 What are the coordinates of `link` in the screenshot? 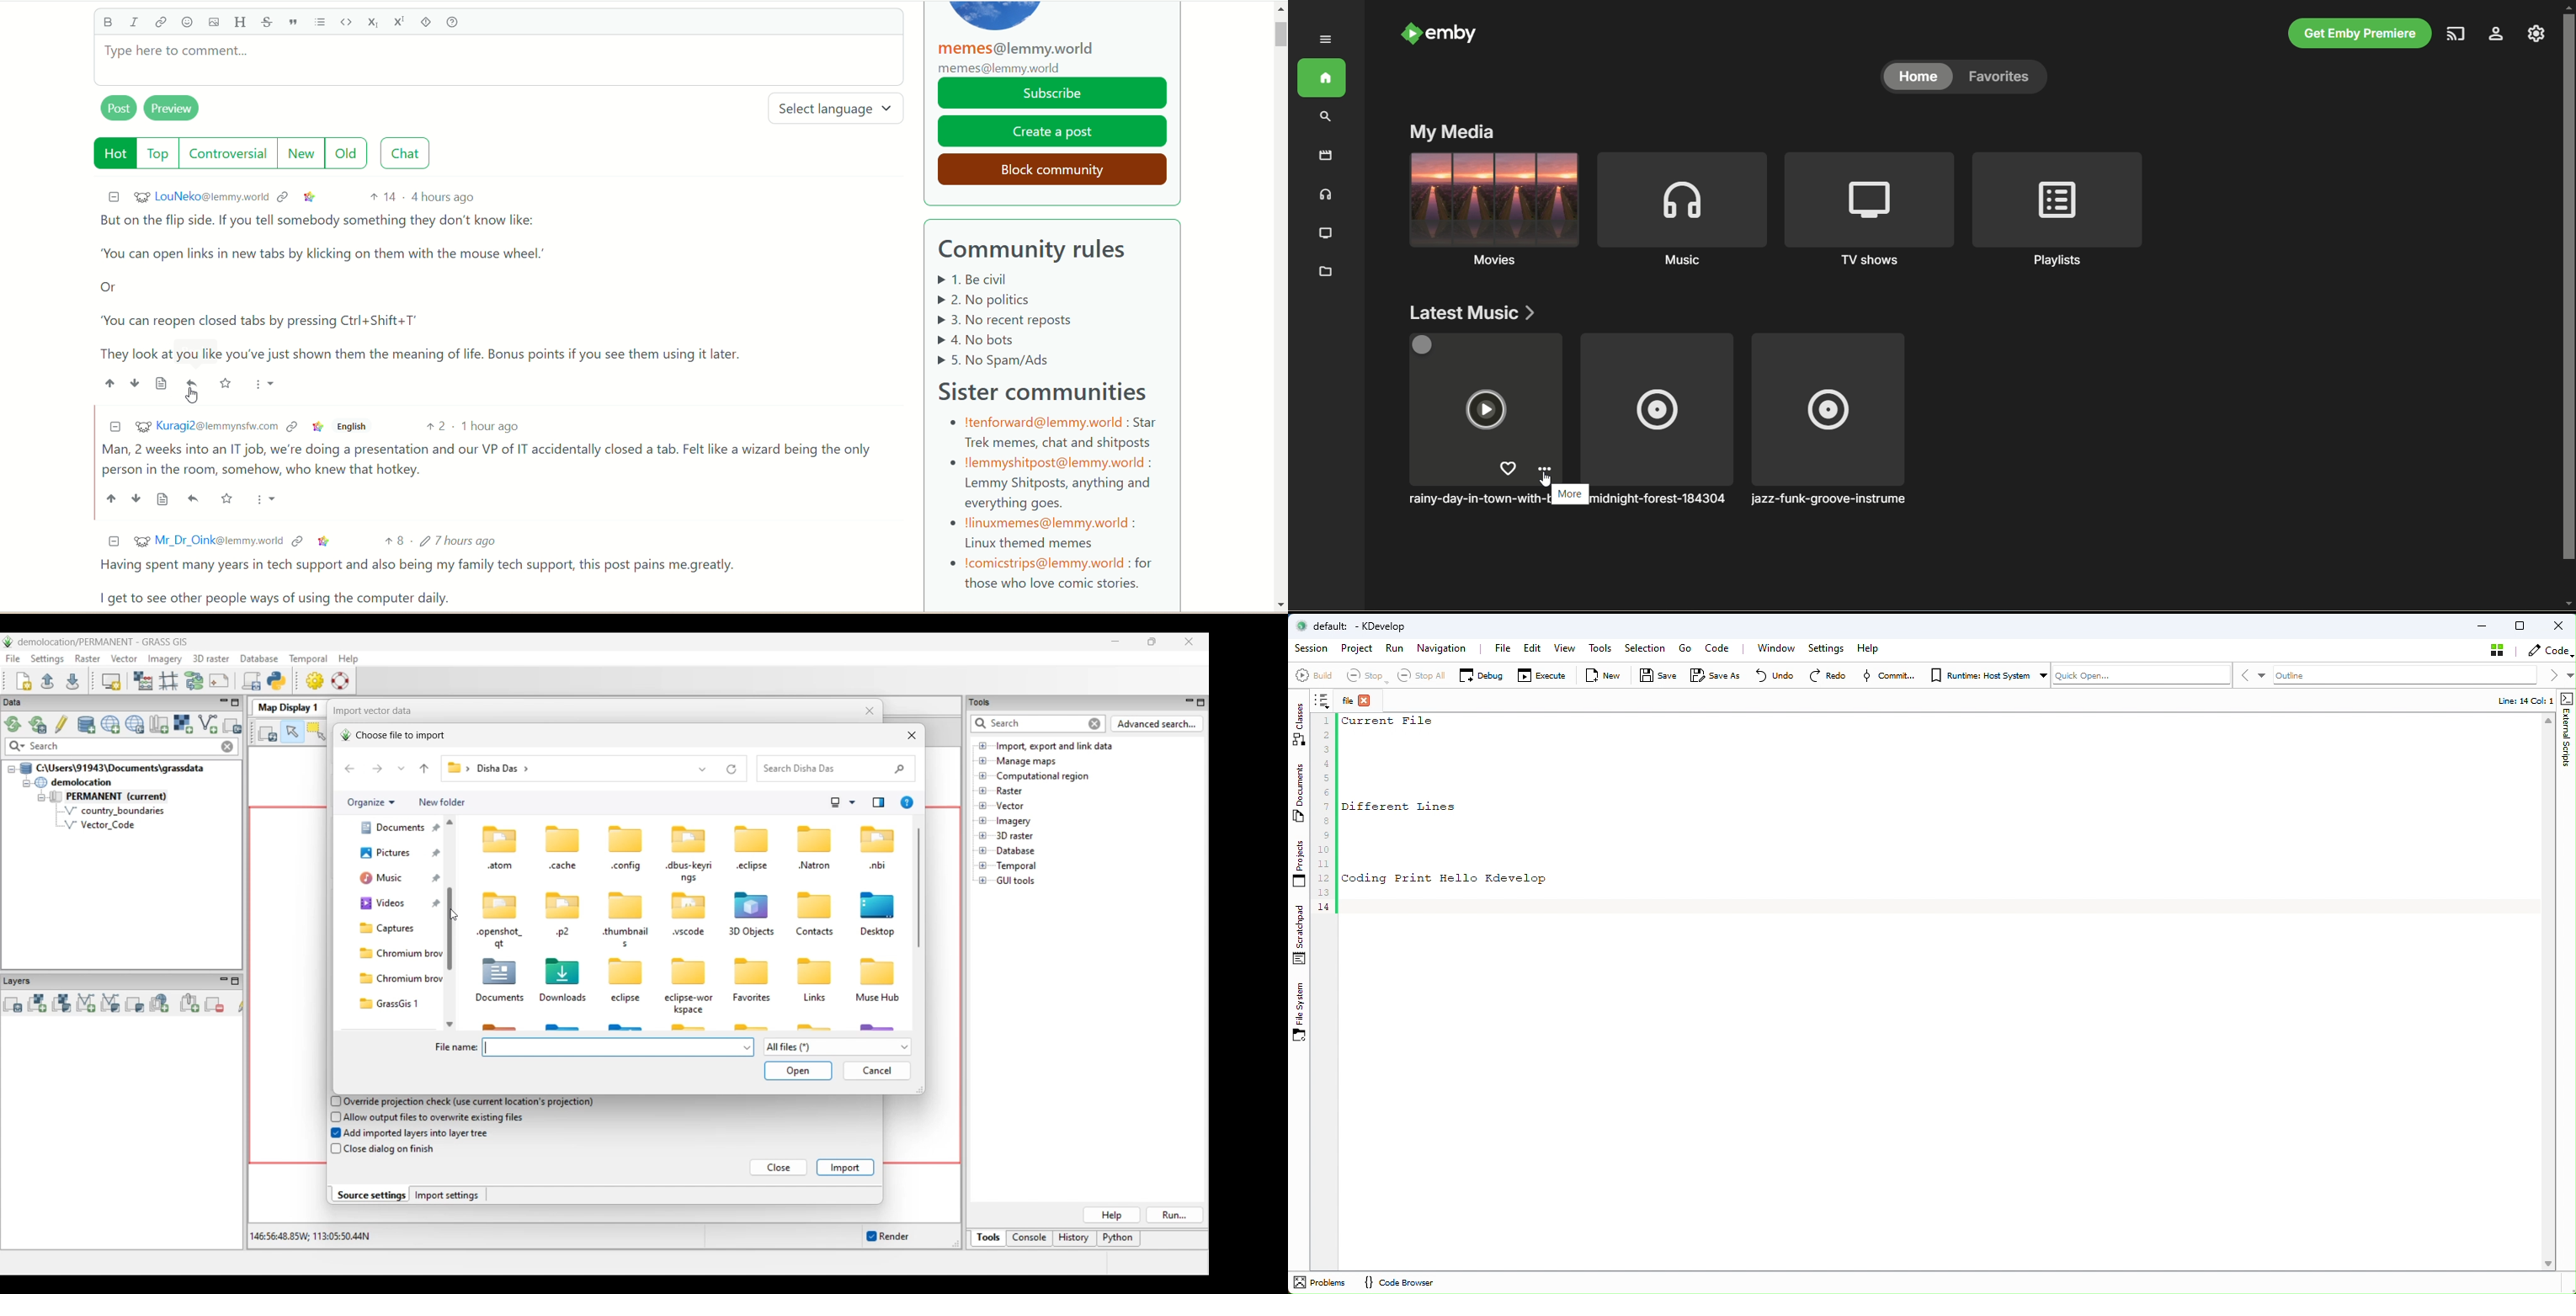 It's located at (162, 23).